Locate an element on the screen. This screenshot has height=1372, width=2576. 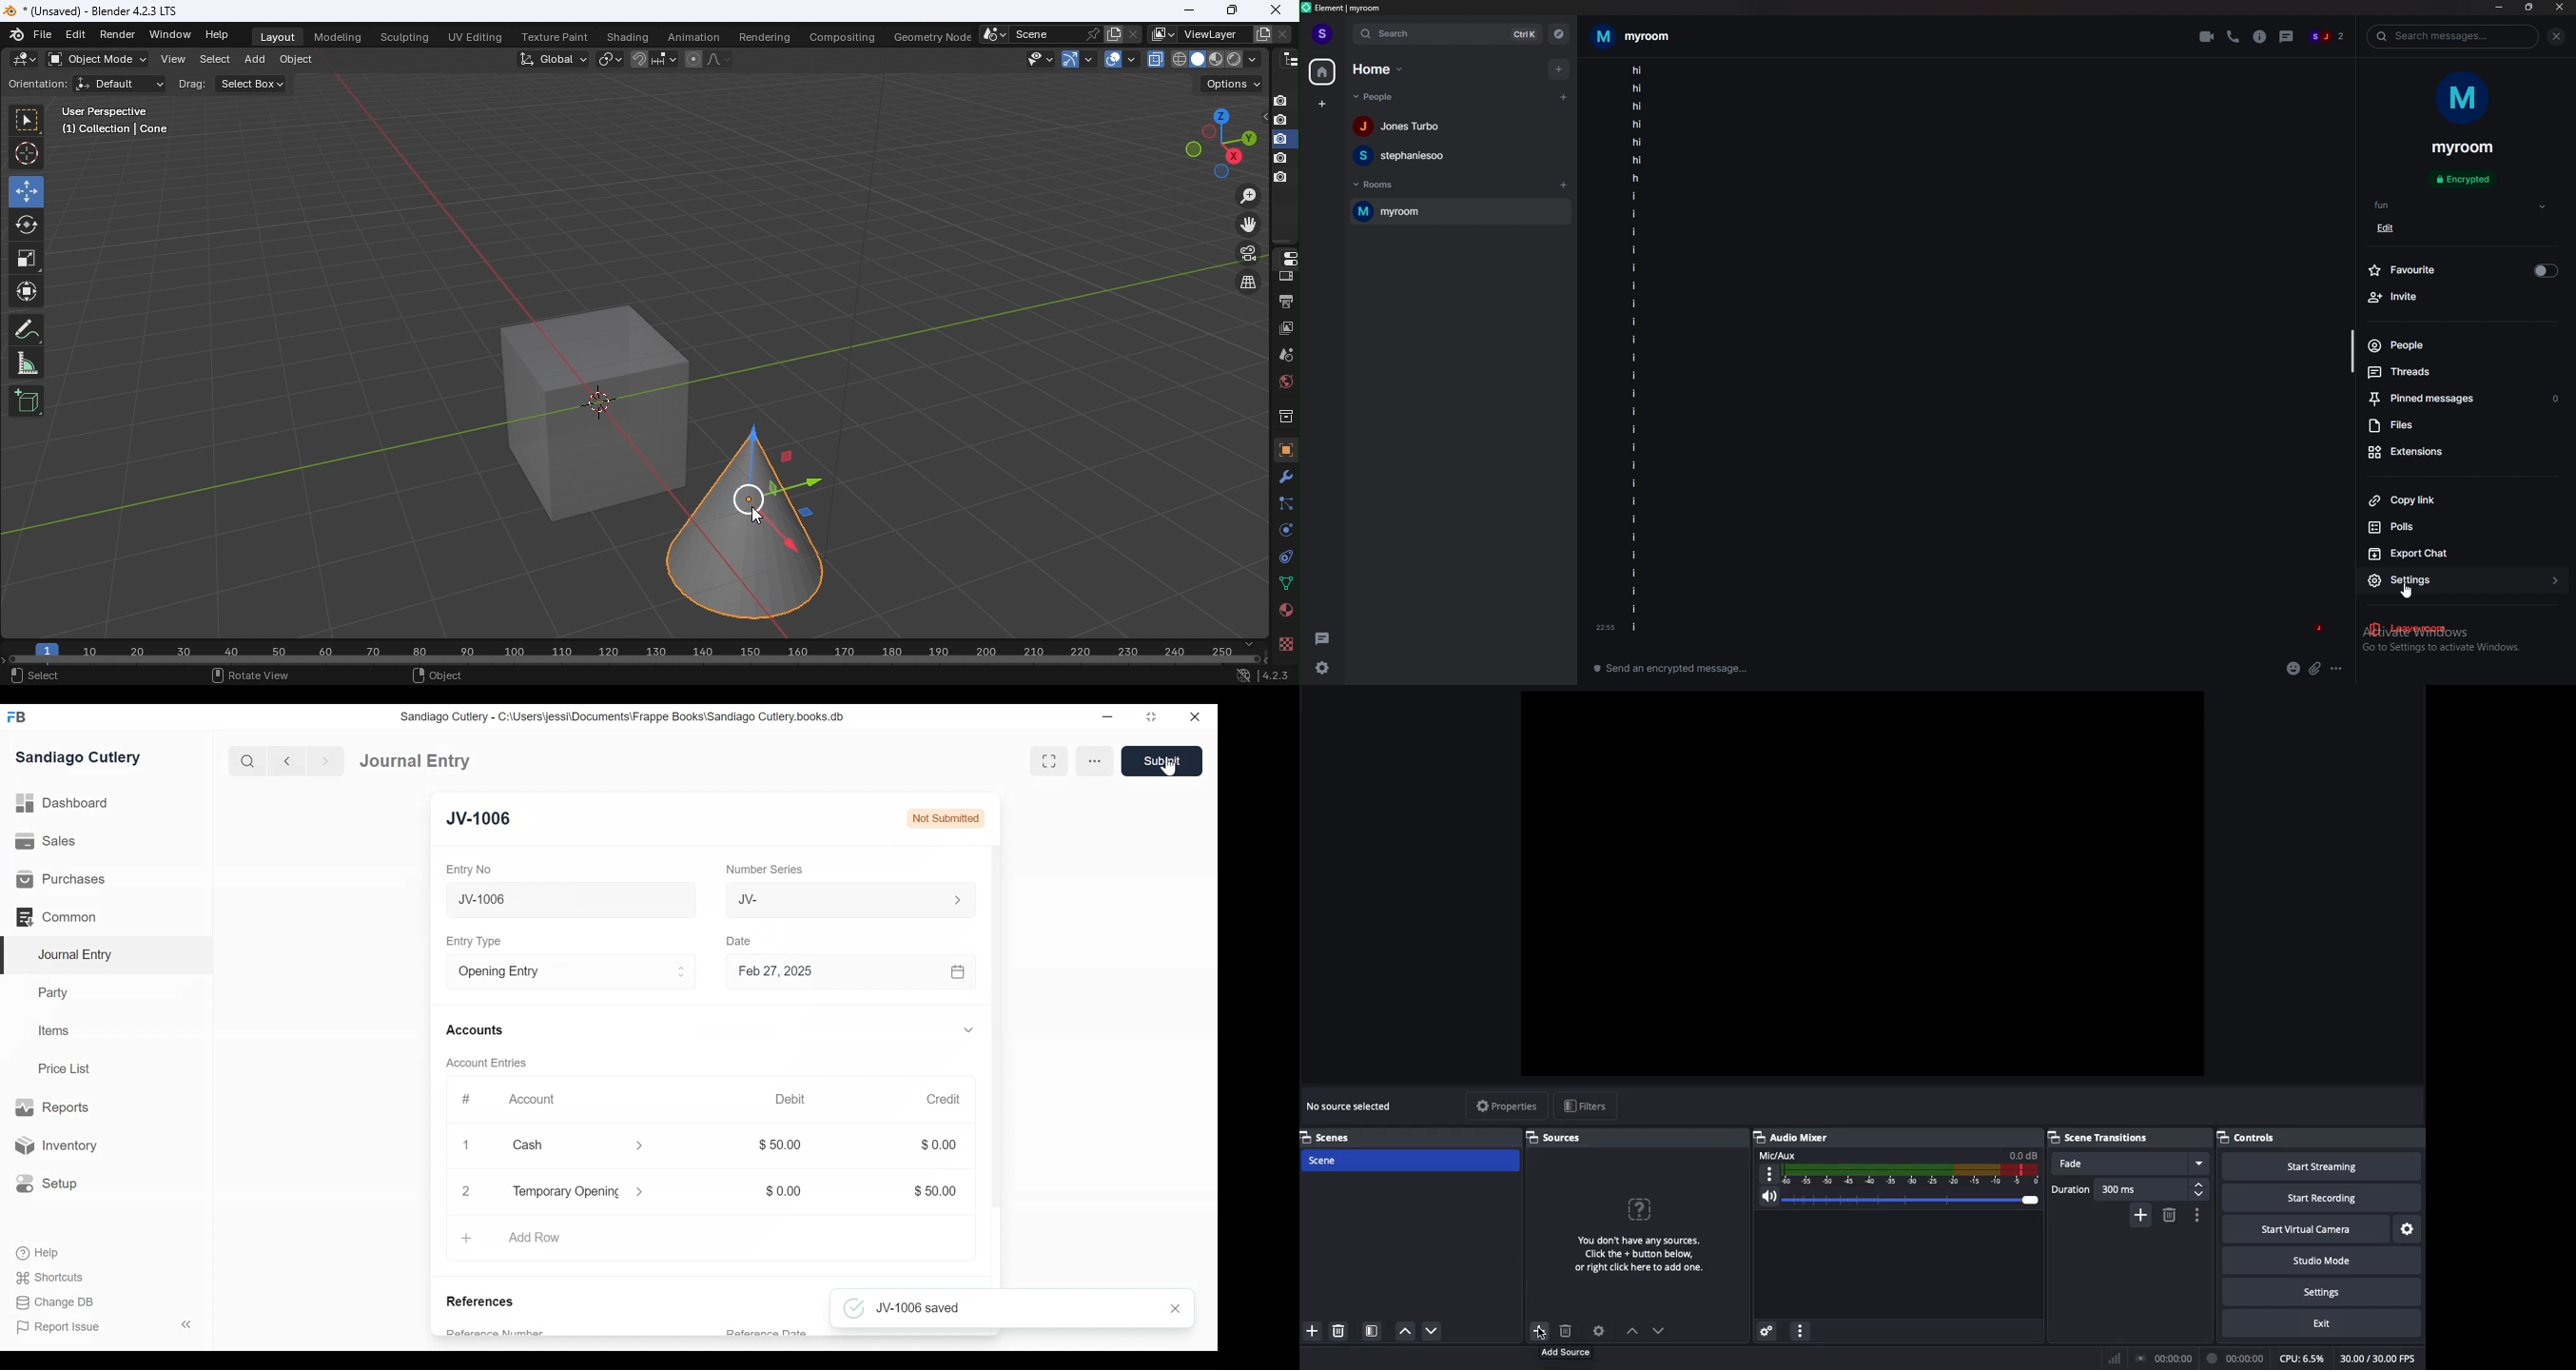
Debit is located at coordinates (791, 1098).